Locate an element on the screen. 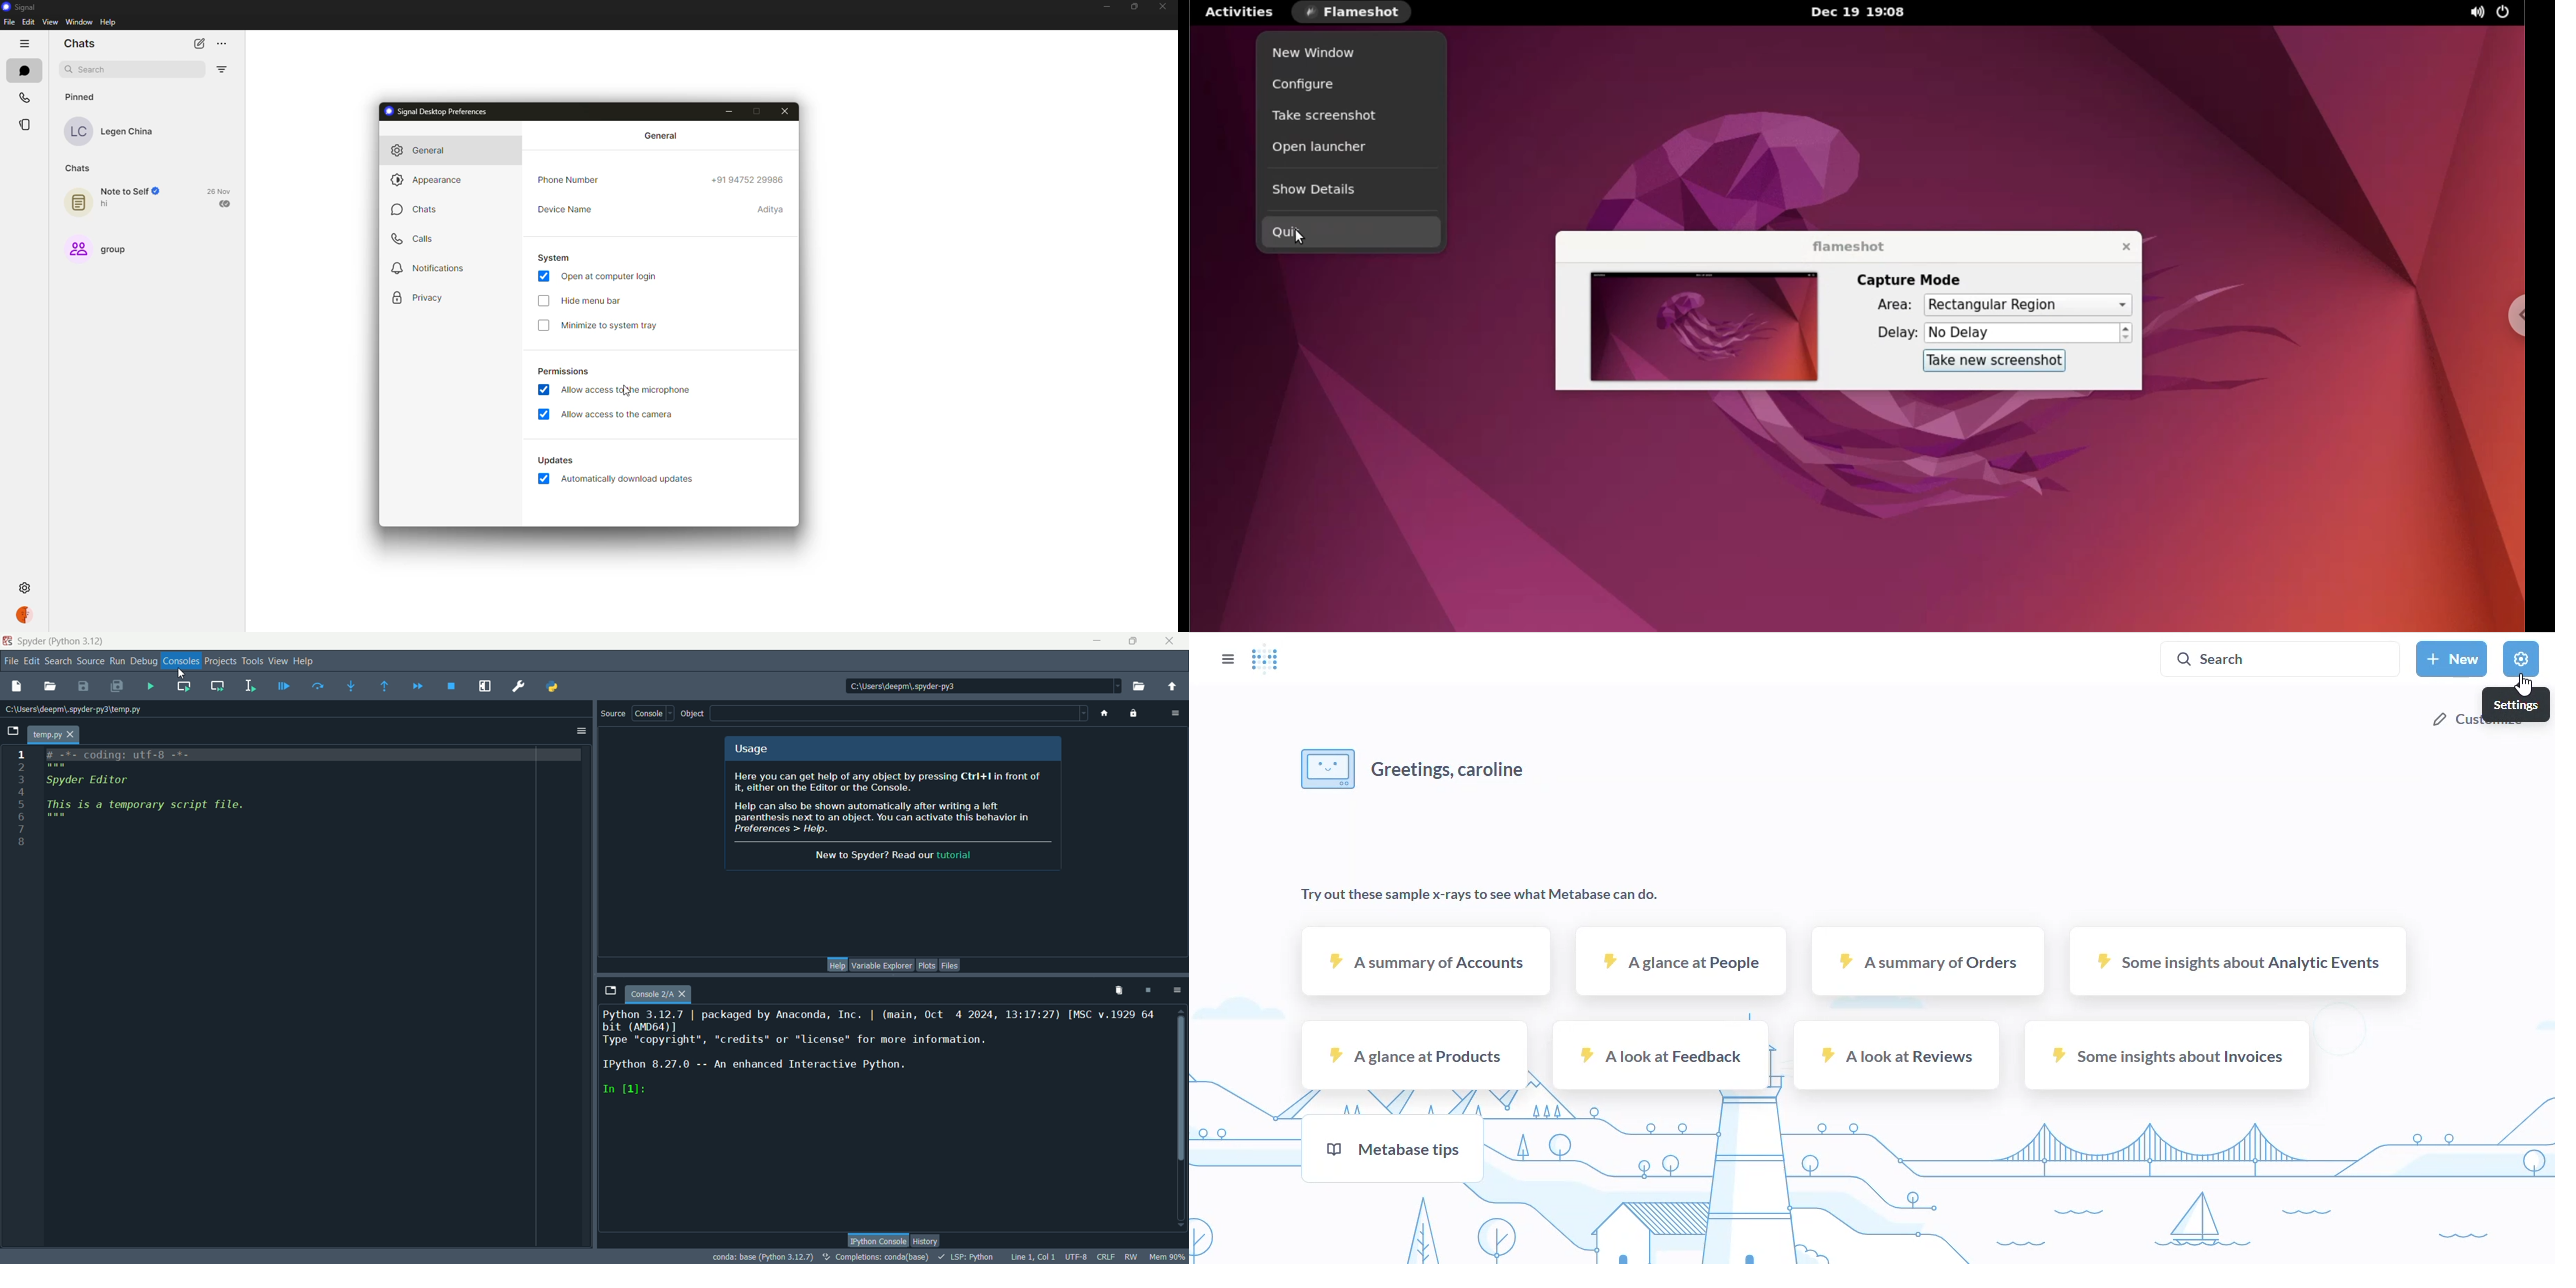 This screenshot has height=1288, width=2576. continue execution until next breakpoint is located at coordinates (418, 687).